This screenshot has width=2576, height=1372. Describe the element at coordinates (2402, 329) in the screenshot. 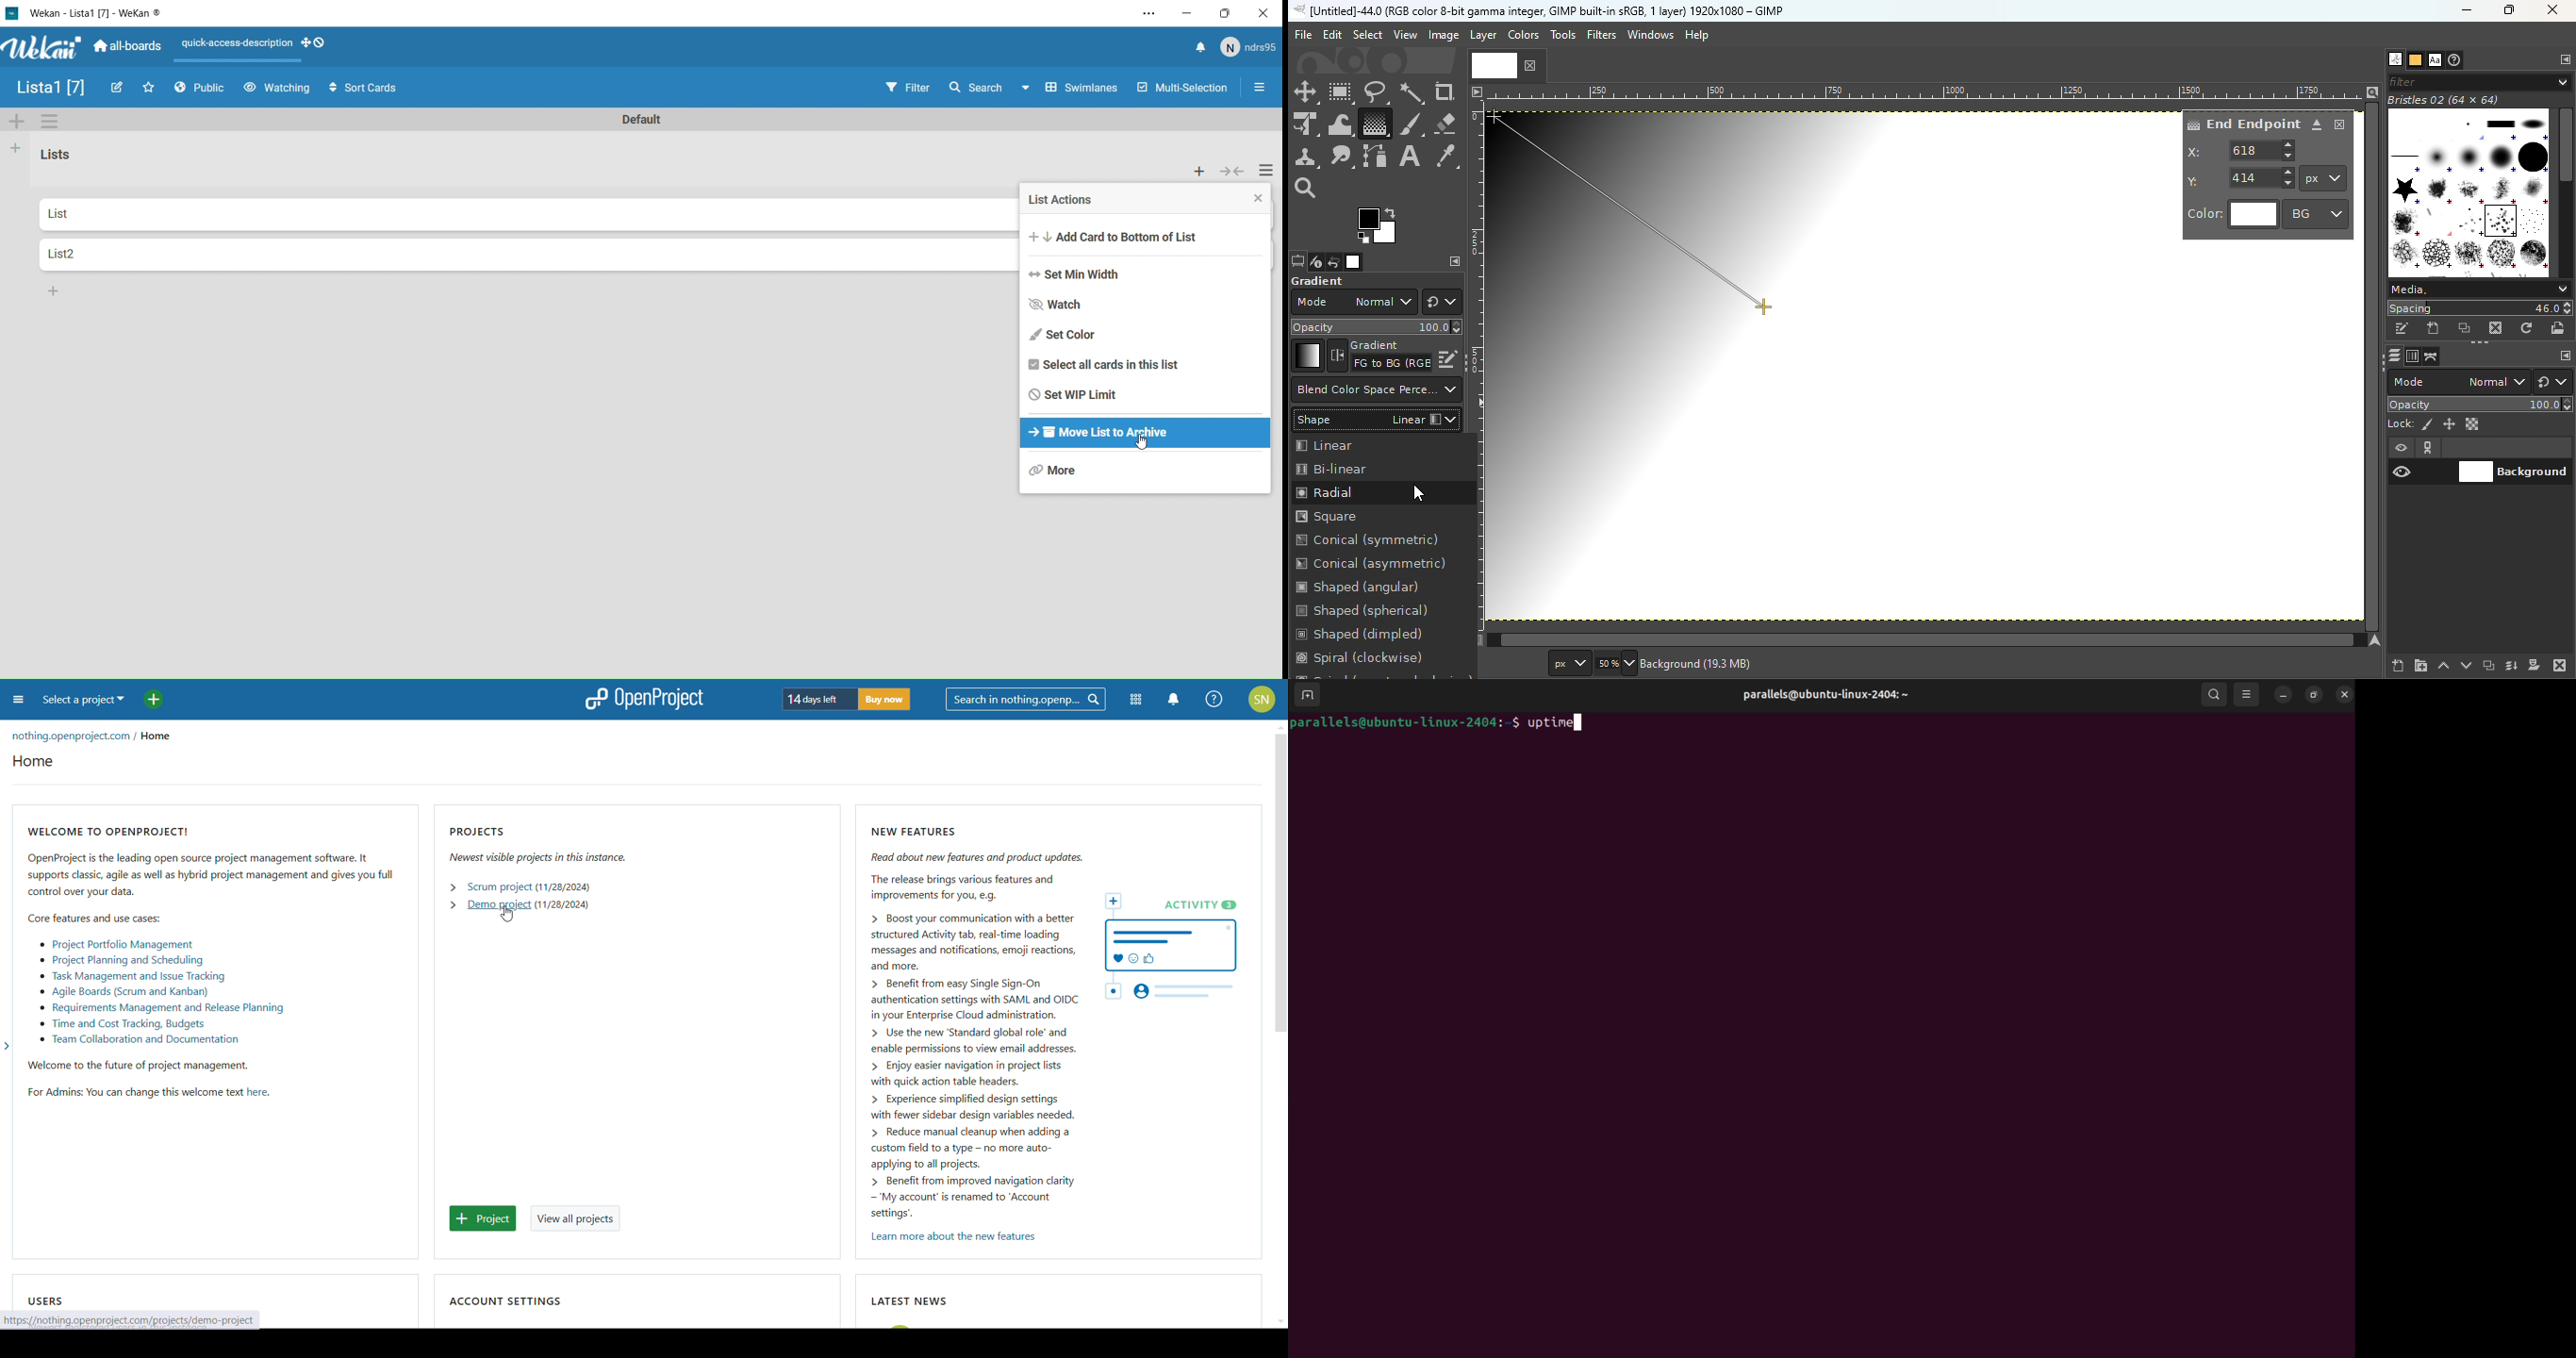

I see `Edit this brush` at that location.